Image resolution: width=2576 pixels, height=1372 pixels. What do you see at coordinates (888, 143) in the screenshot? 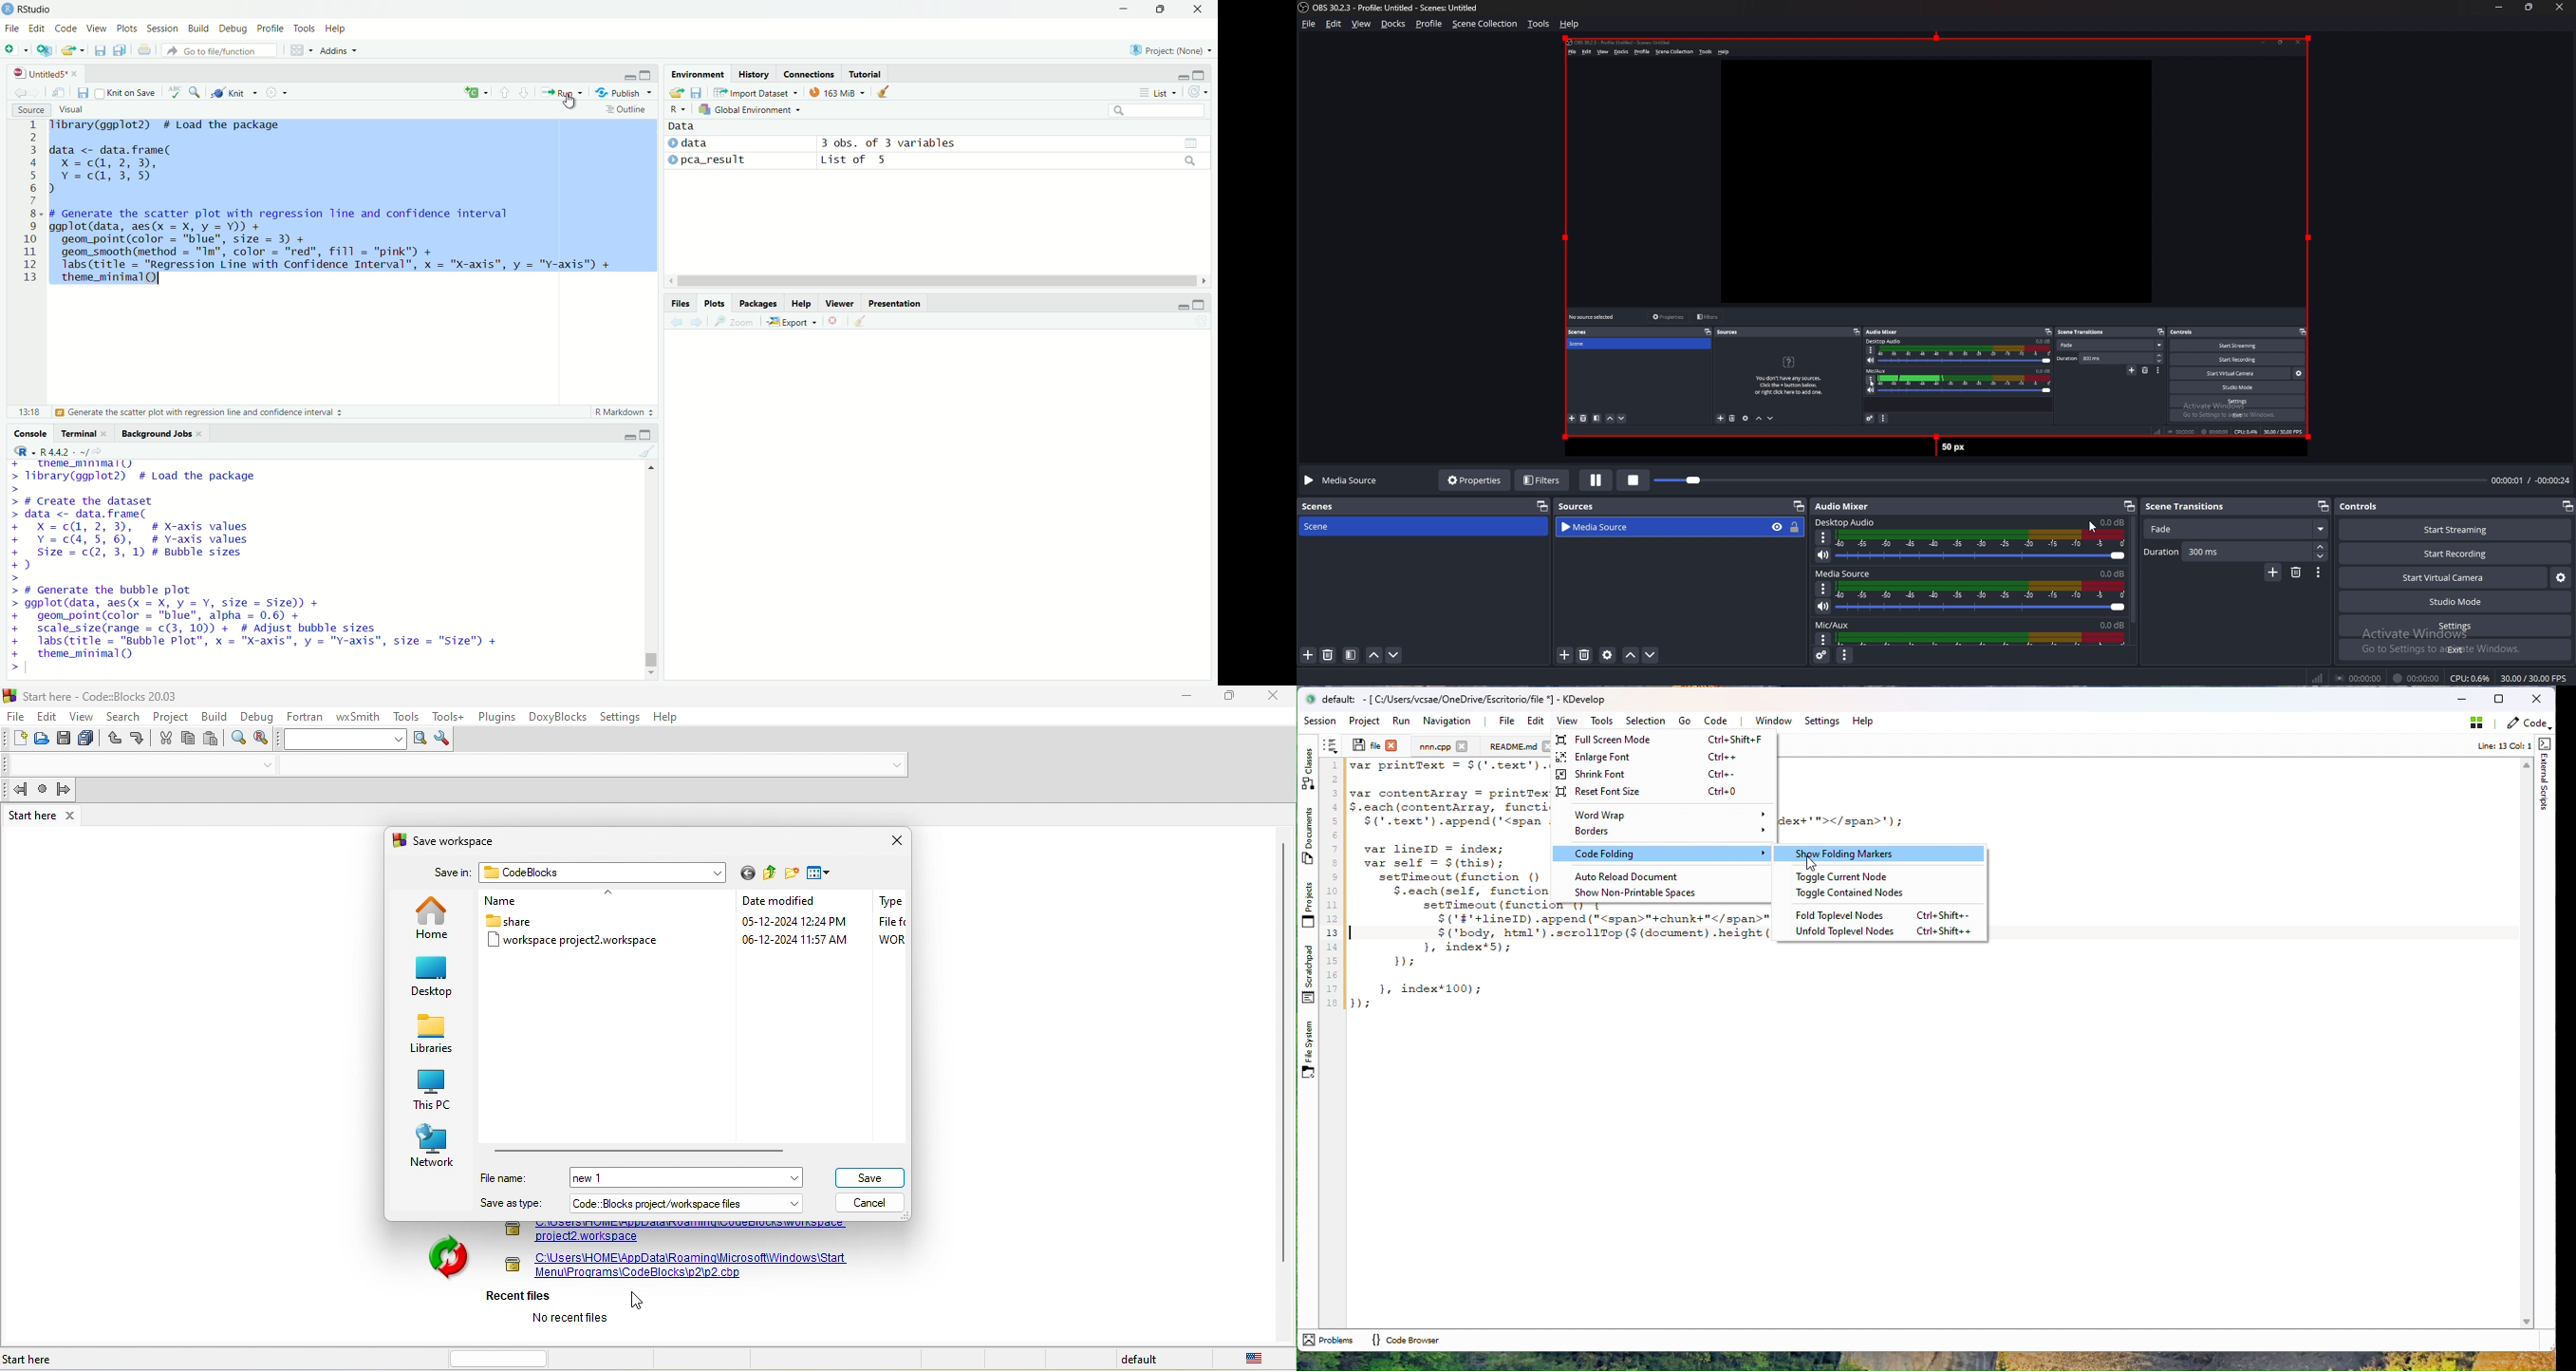
I see `3 obs. of 3 variables` at bounding box center [888, 143].